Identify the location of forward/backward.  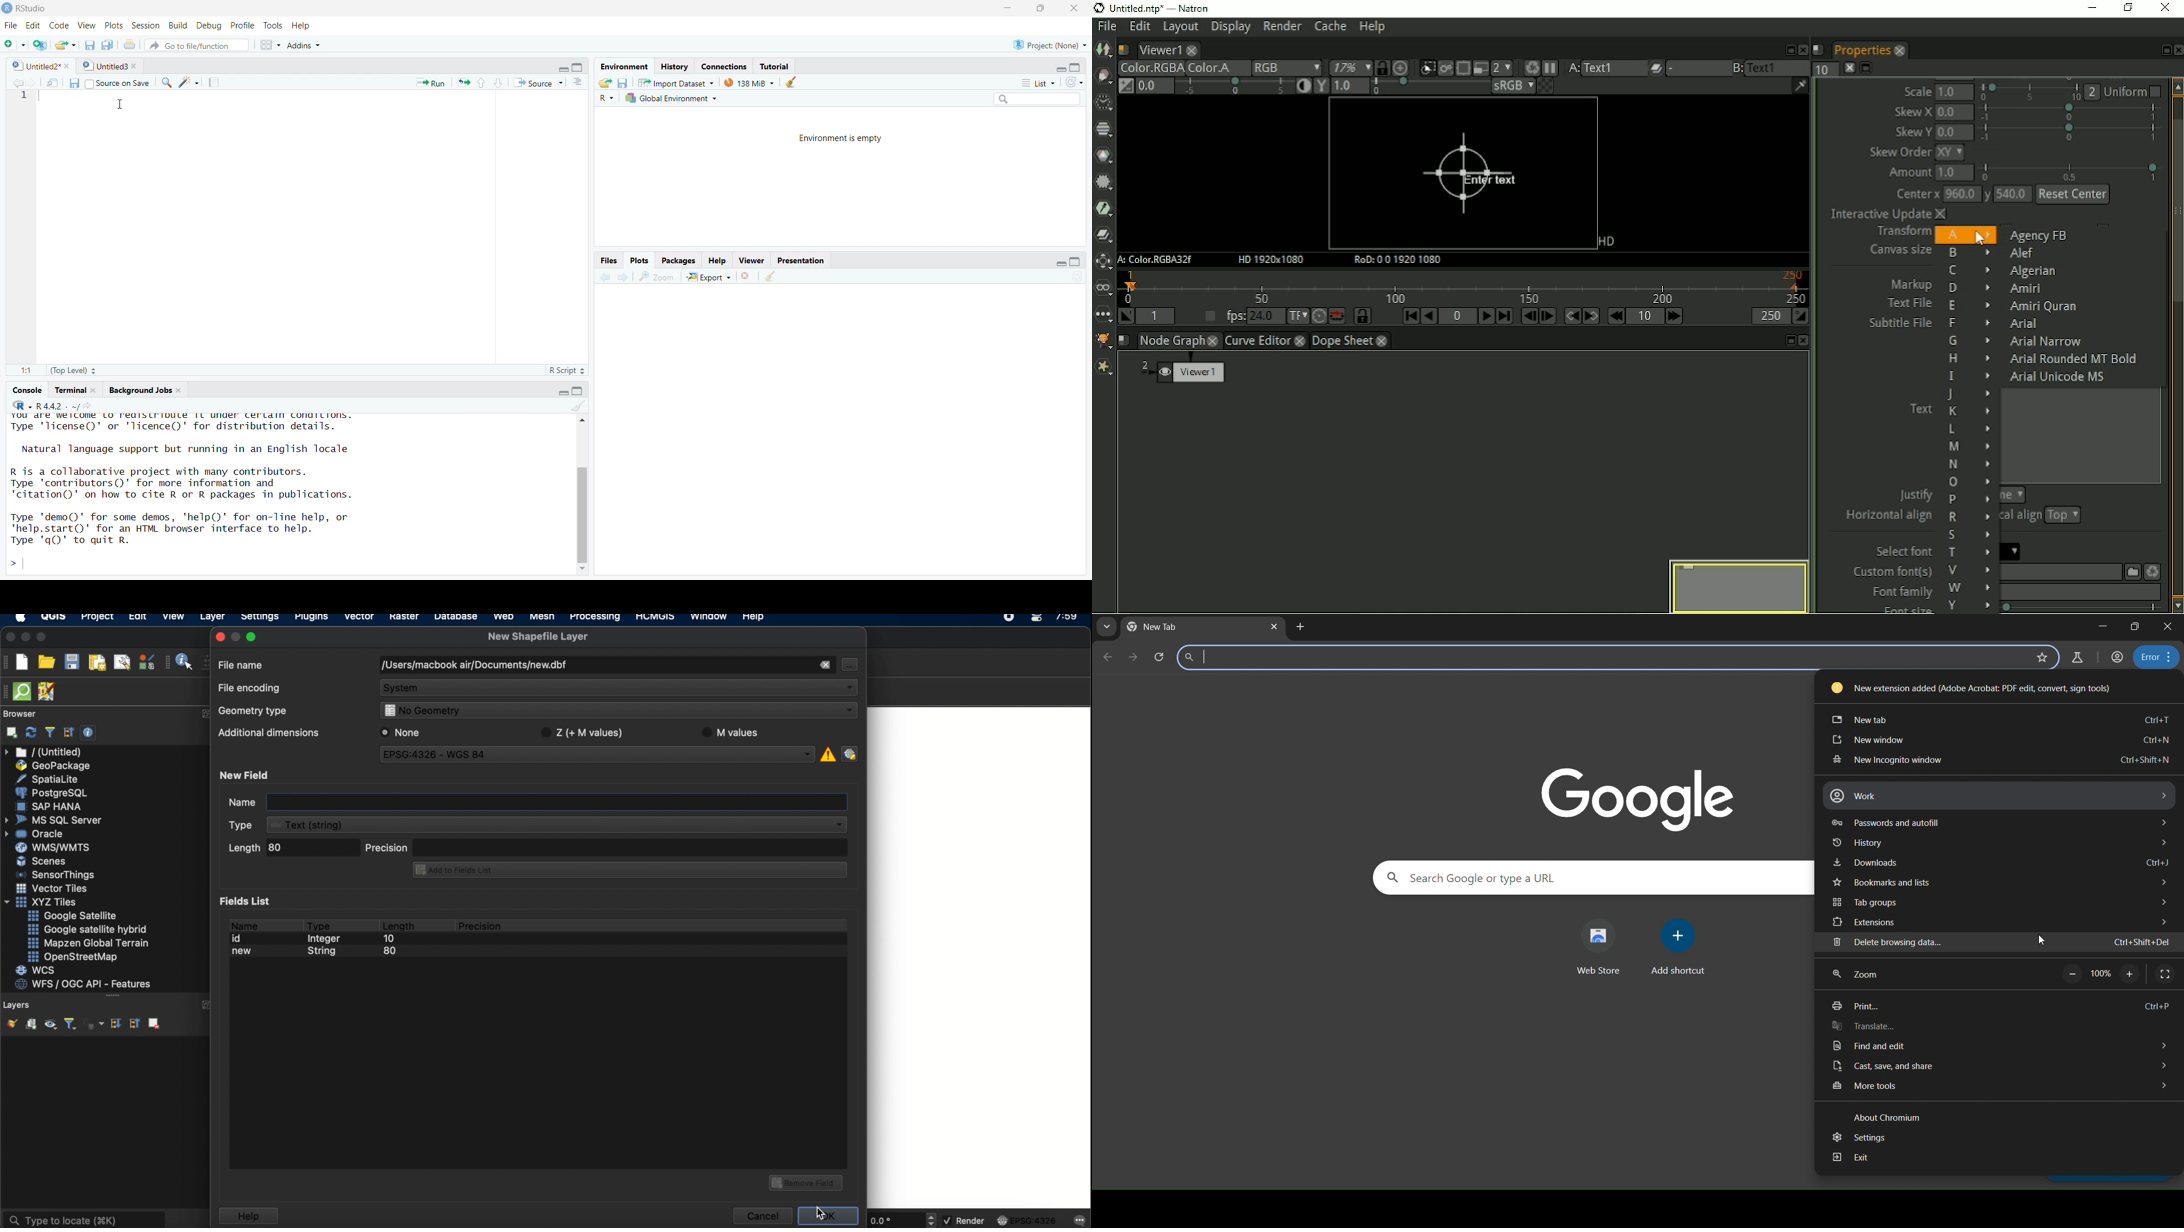
(613, 278).